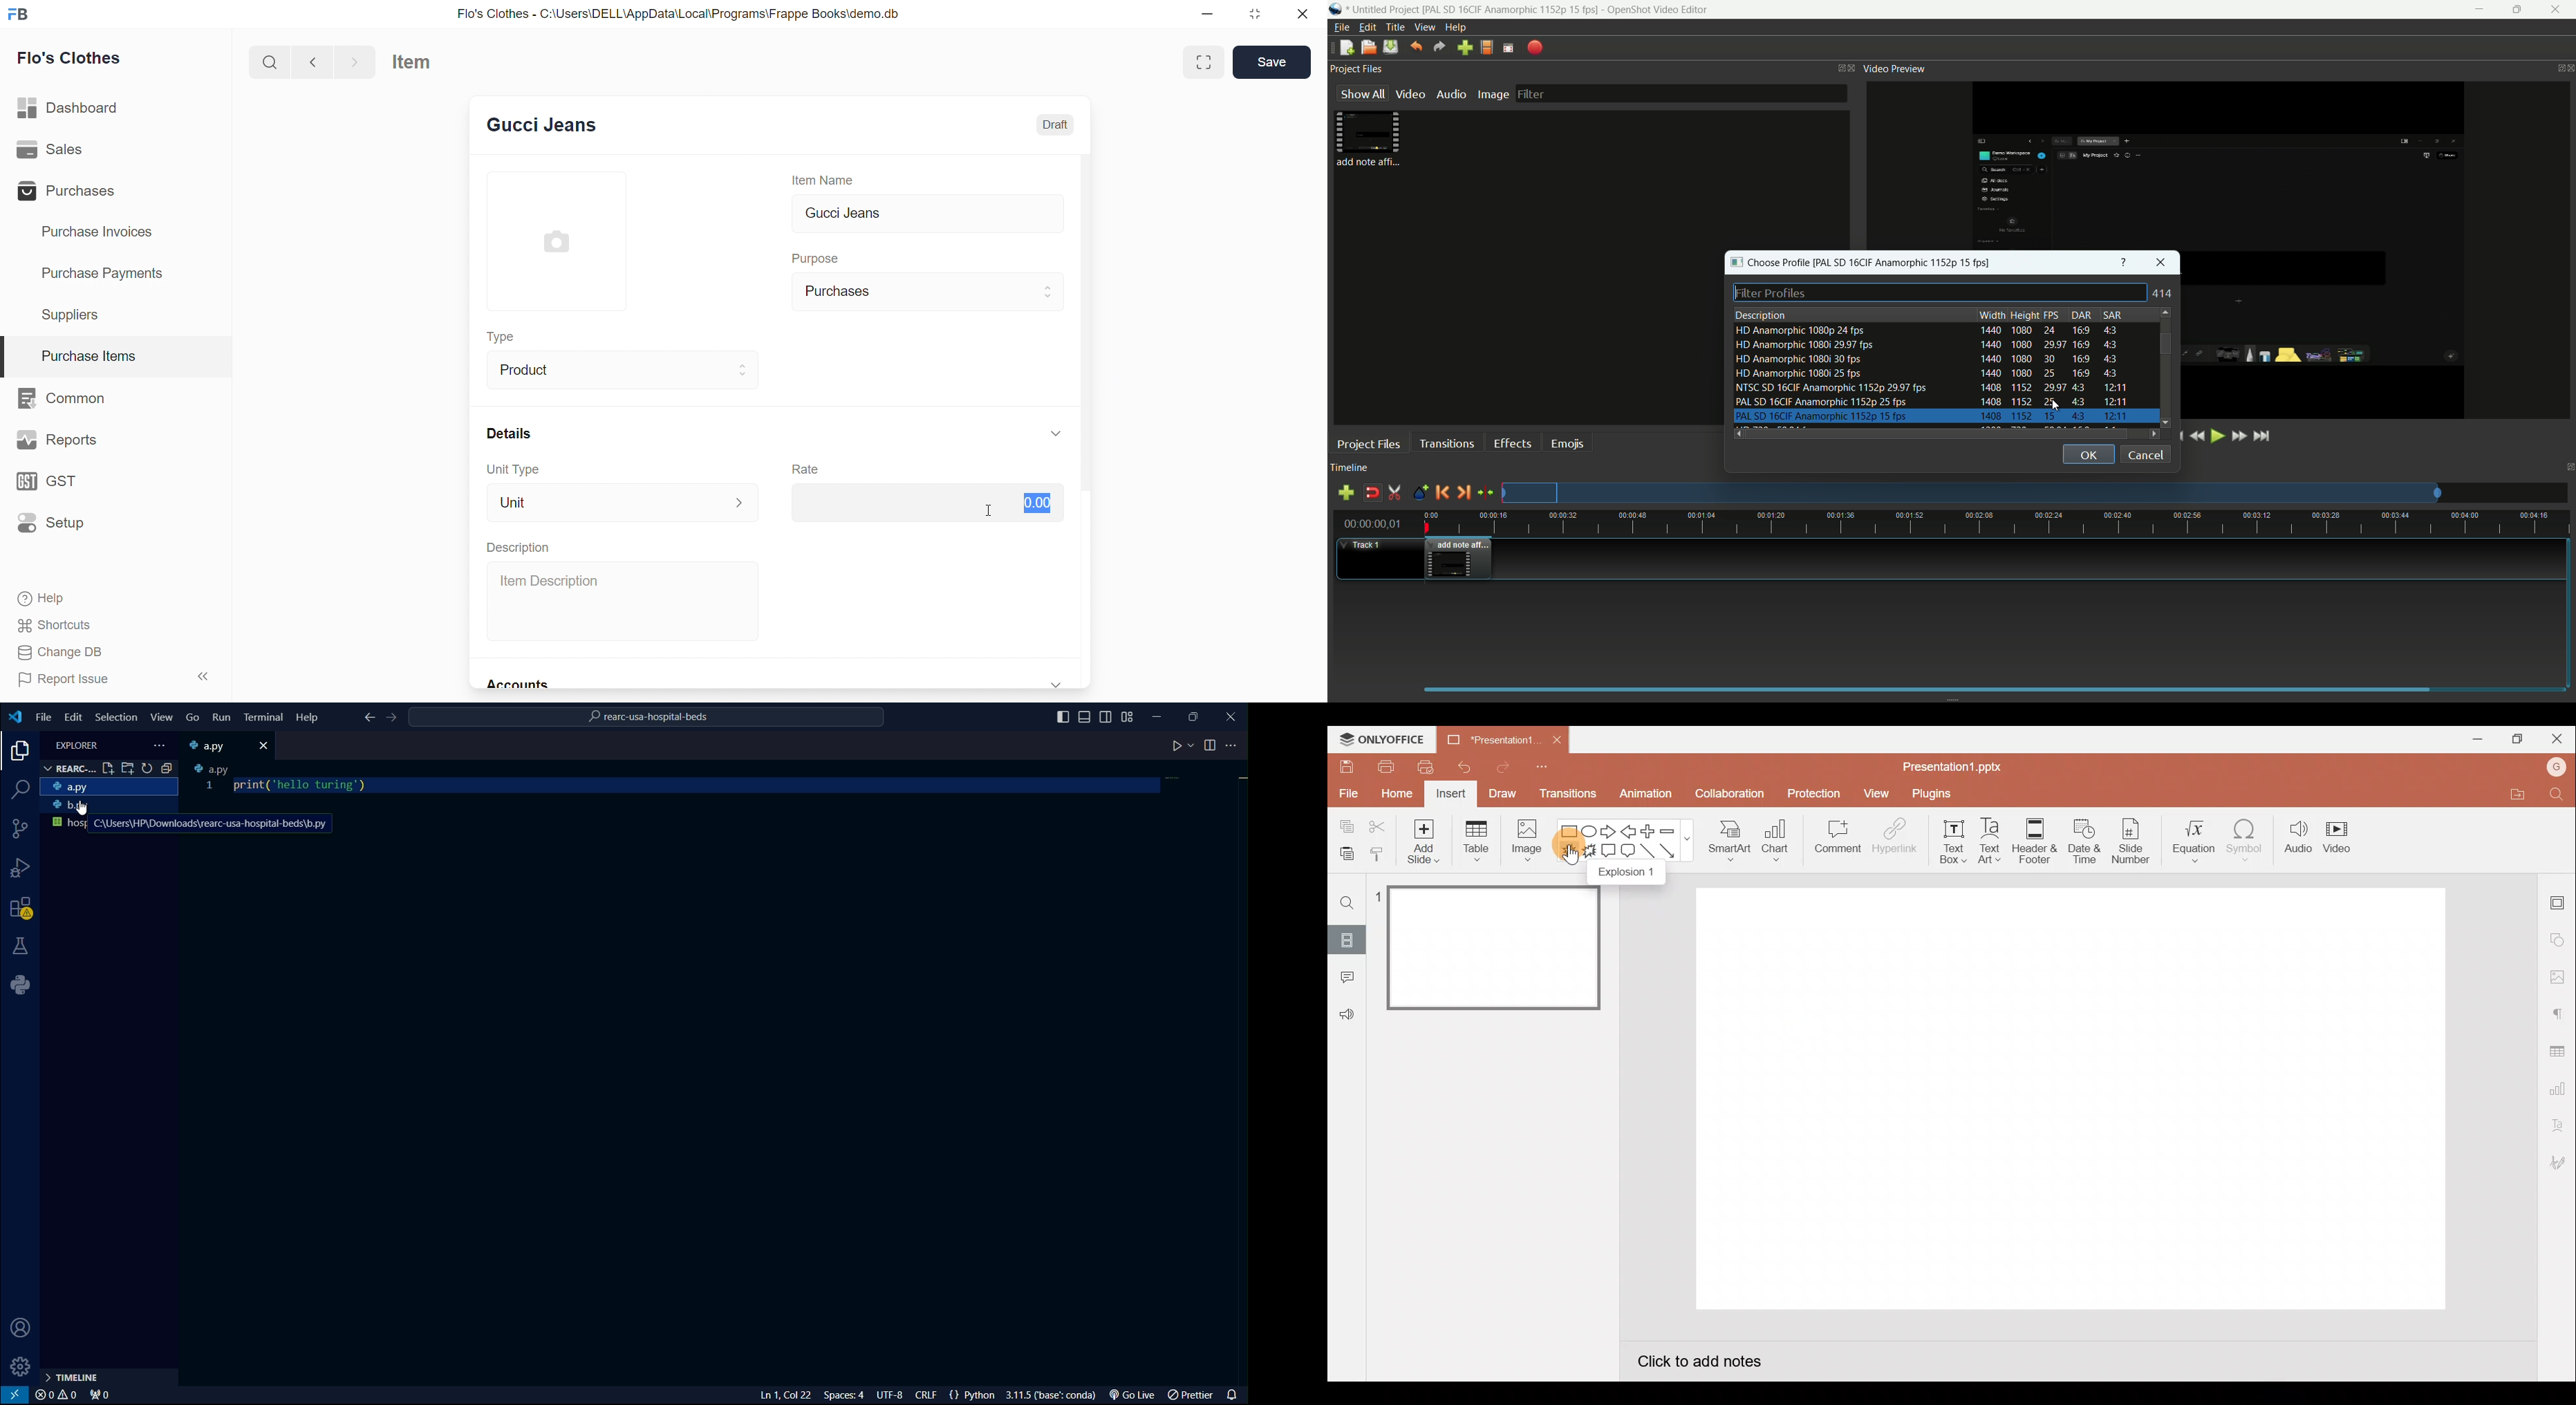  Describe the element at coordinates (1372, 493) in the screenshot. I see `disable snap` at that location.